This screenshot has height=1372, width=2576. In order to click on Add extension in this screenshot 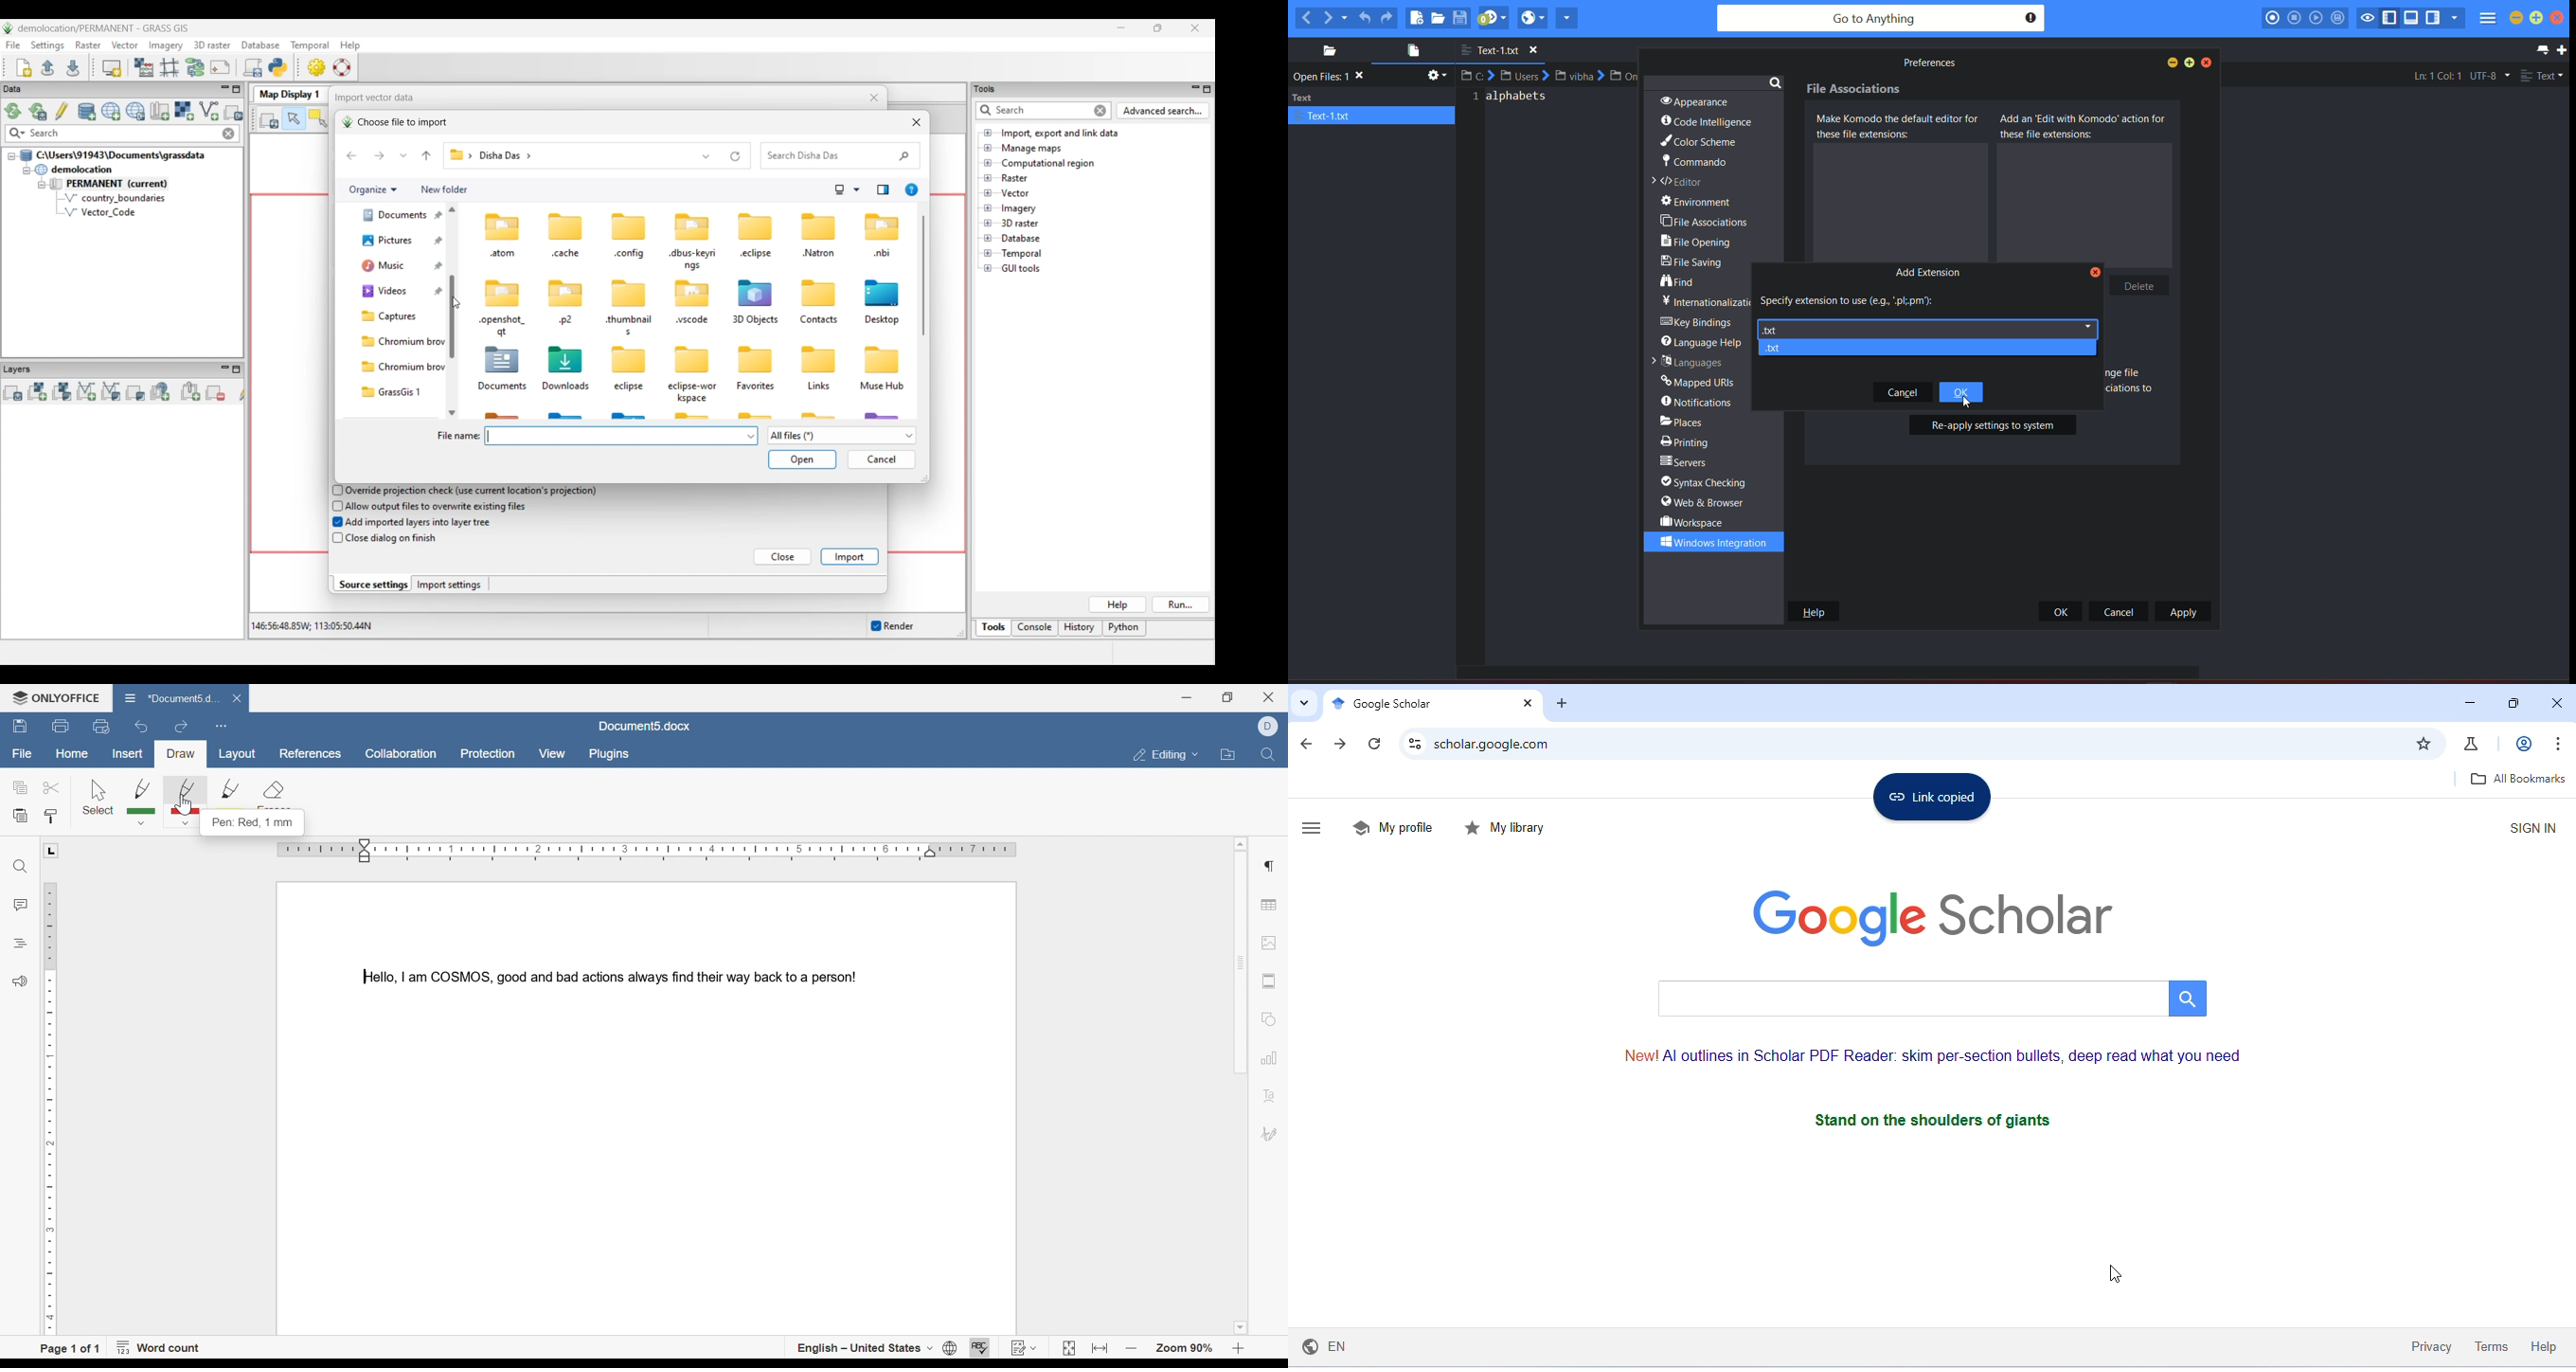, I will do `click(1928, 273)`.